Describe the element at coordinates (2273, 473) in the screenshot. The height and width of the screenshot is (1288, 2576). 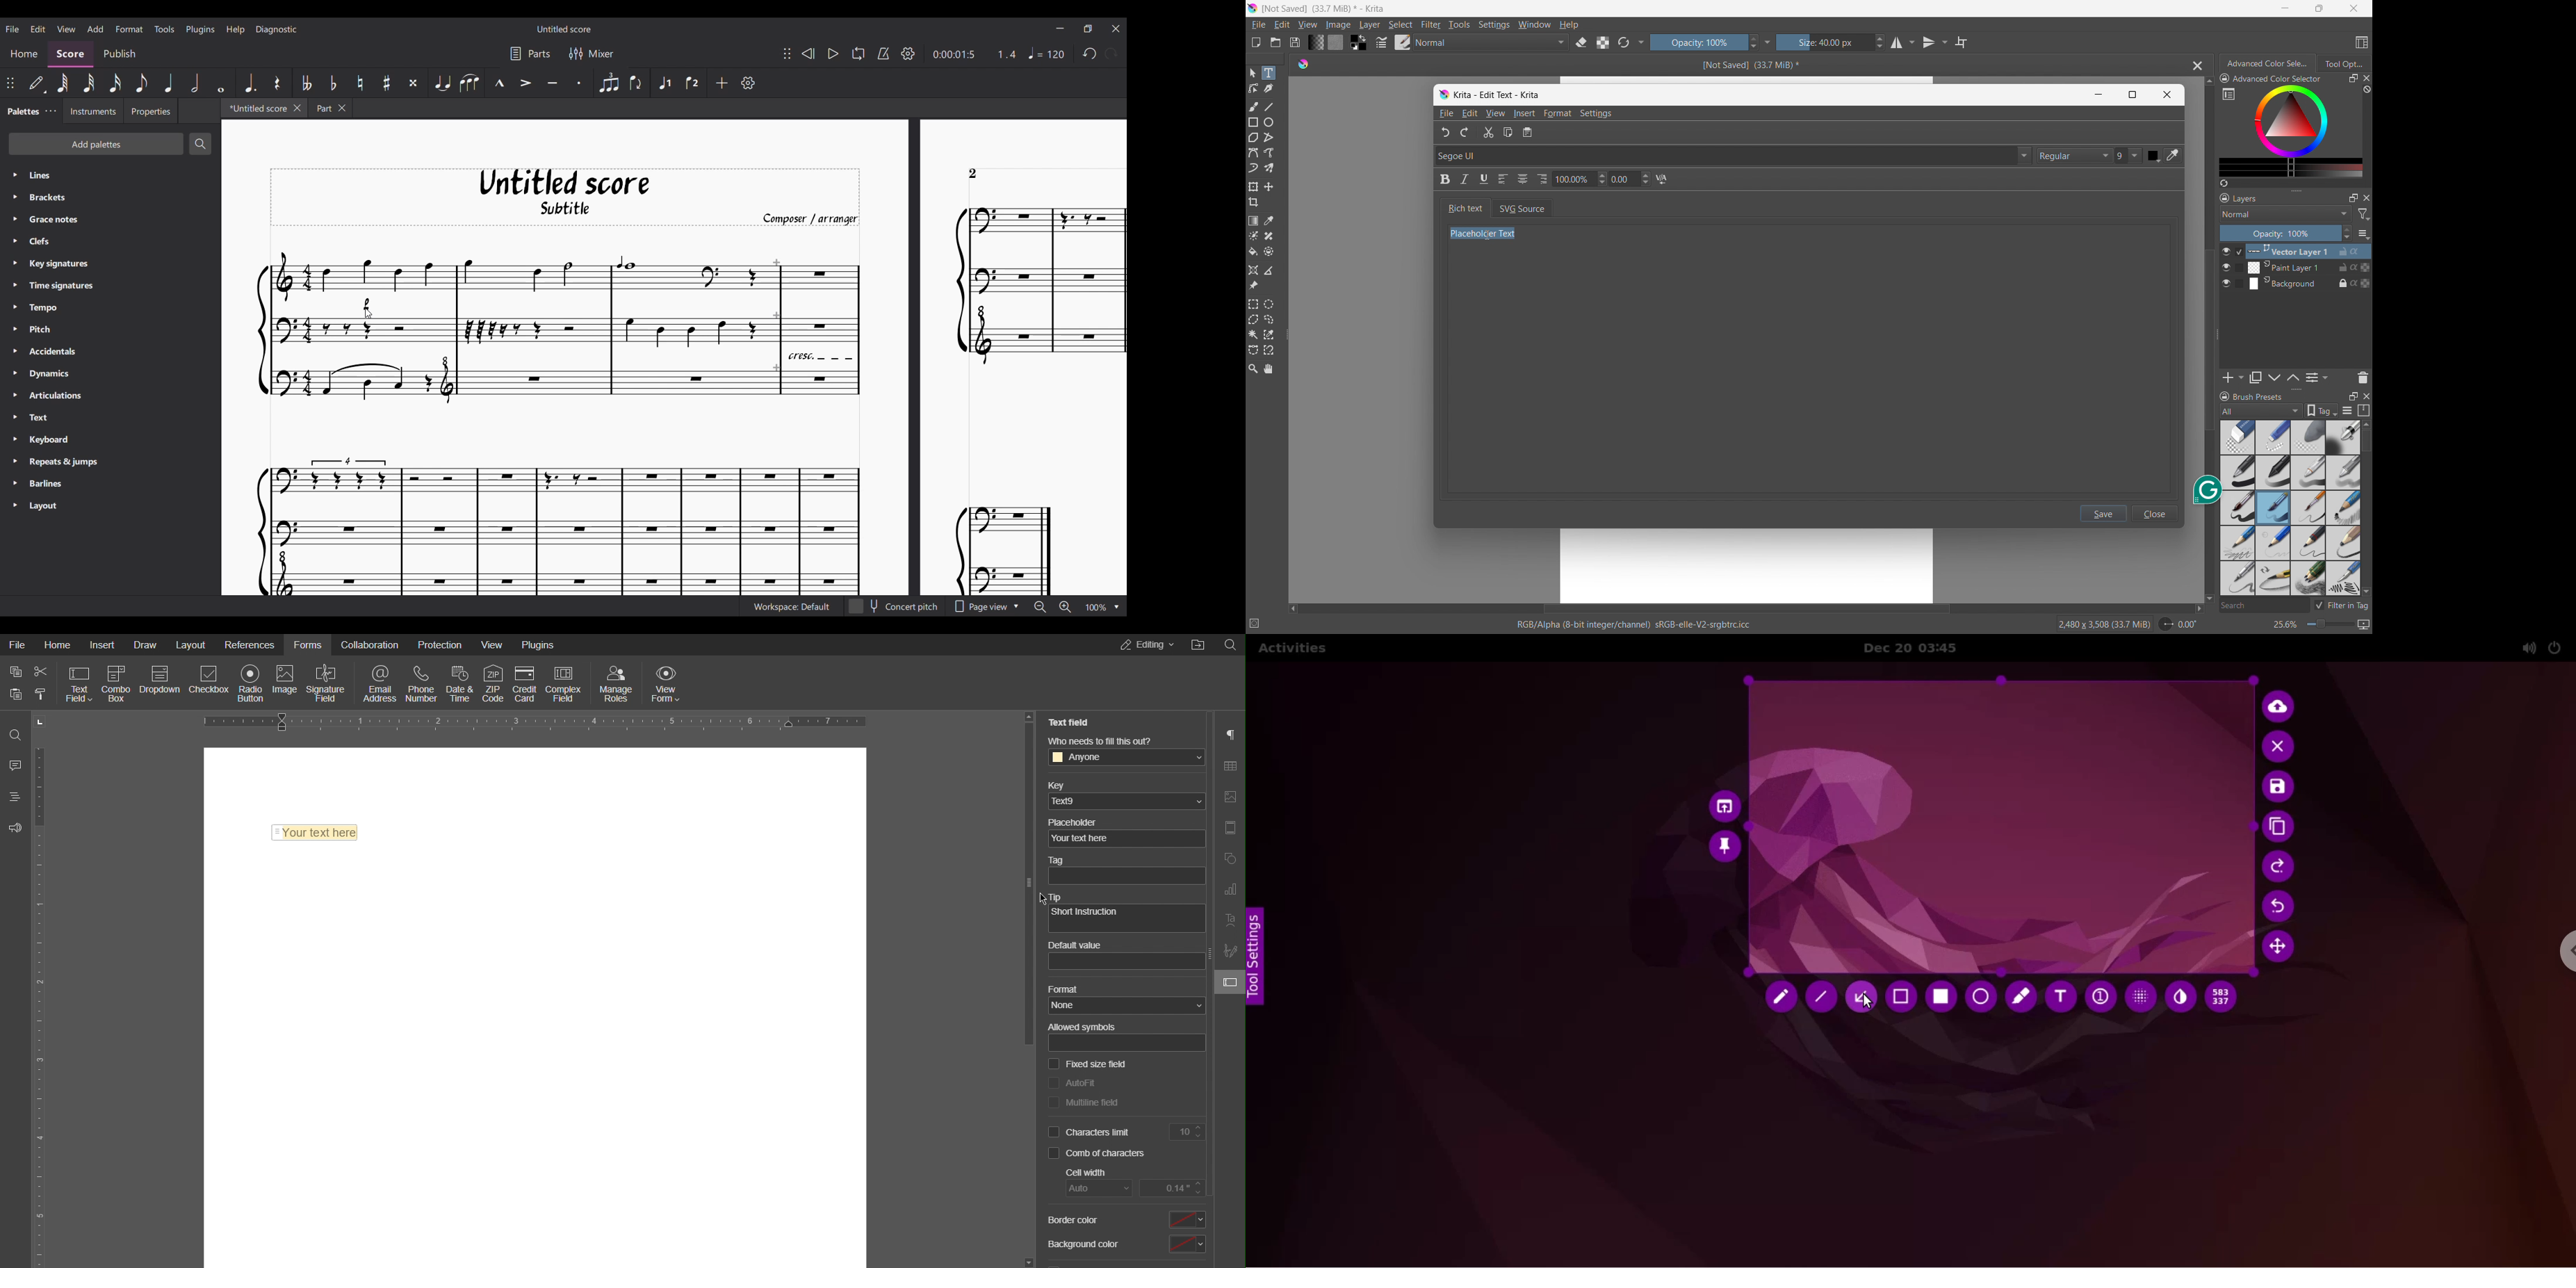
I see `pen` at that location.